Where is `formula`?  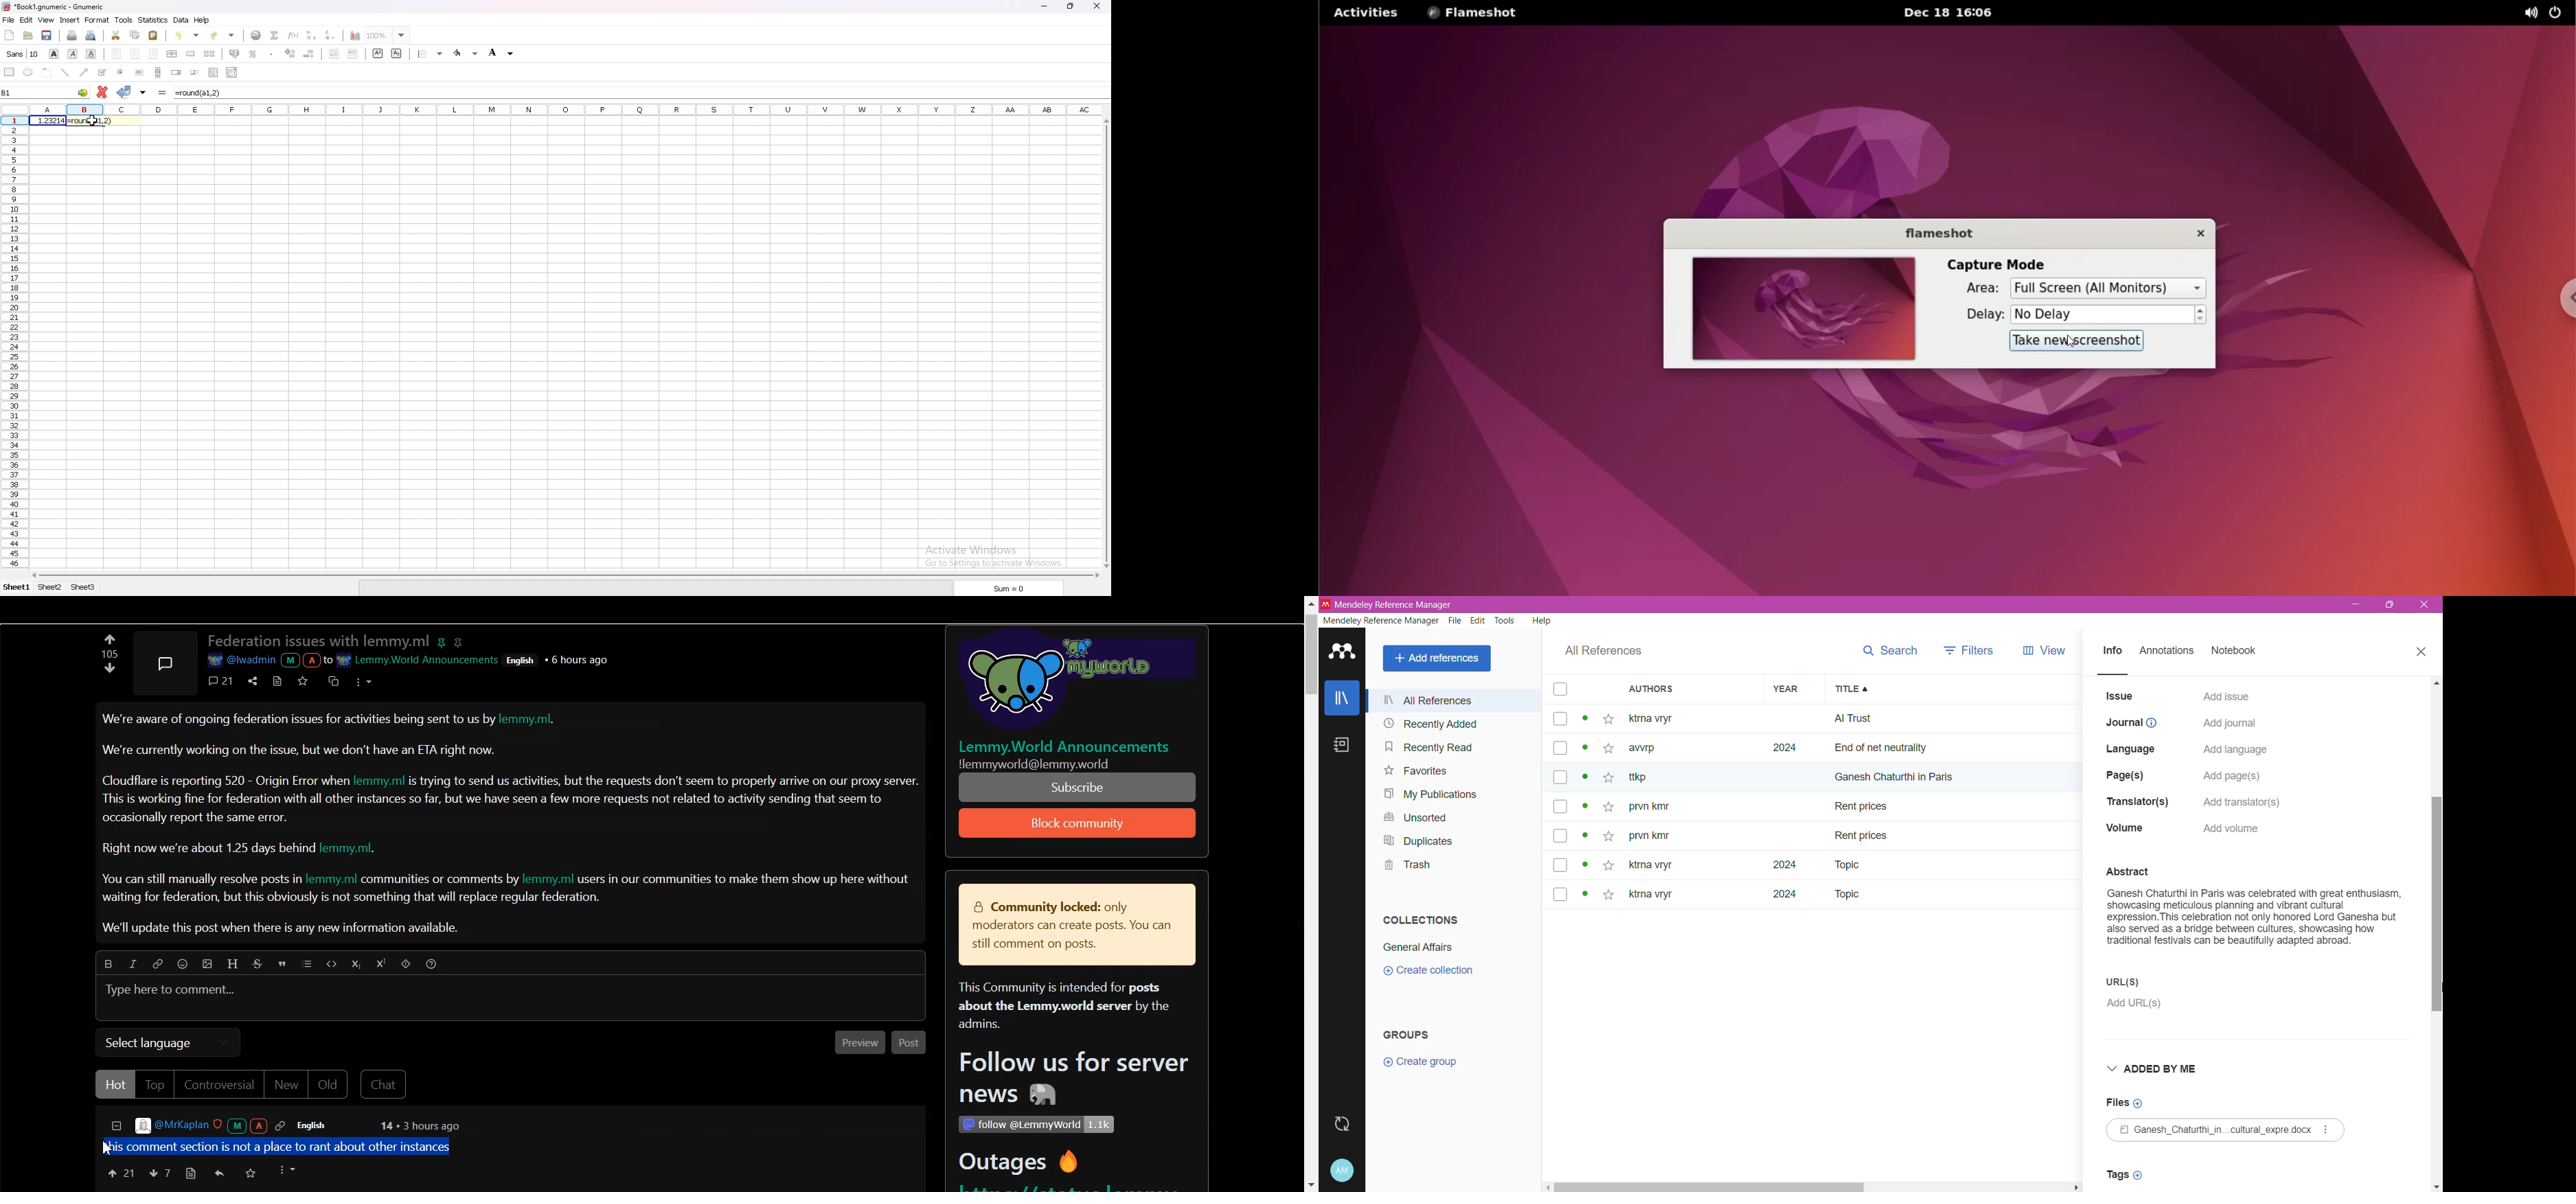
formula is located at coordinates (163, 91).